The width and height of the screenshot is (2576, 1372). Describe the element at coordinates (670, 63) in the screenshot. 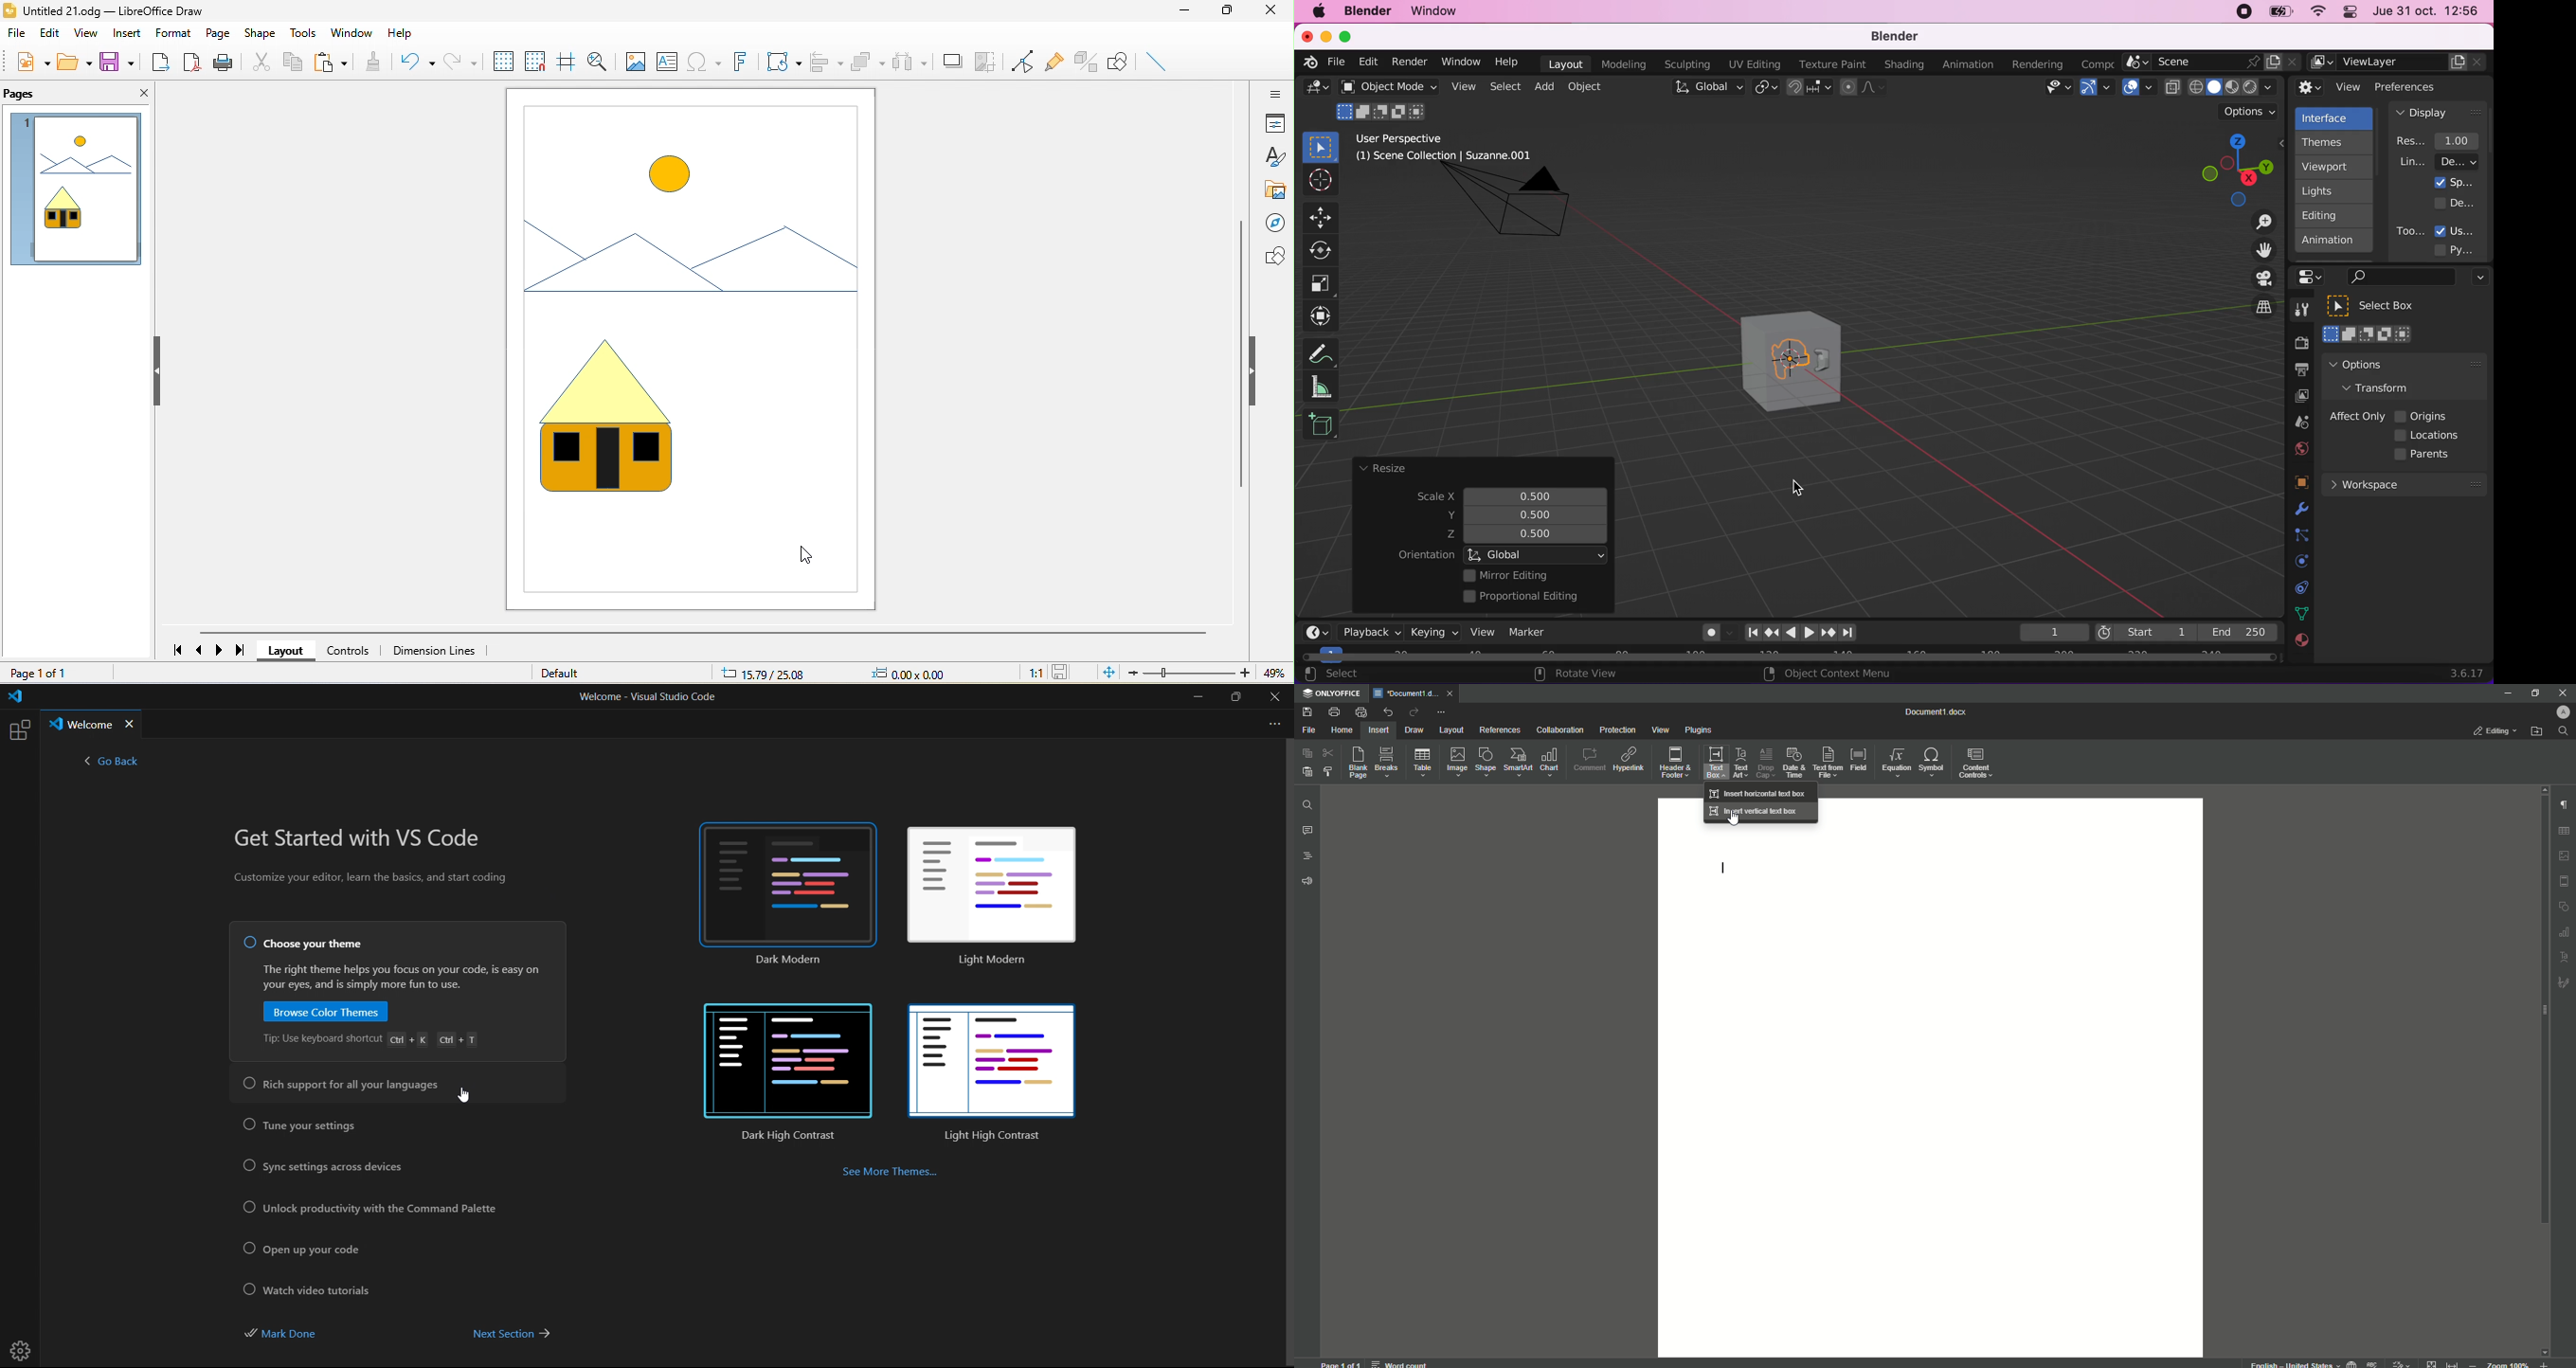

I see `textbox` at that location.